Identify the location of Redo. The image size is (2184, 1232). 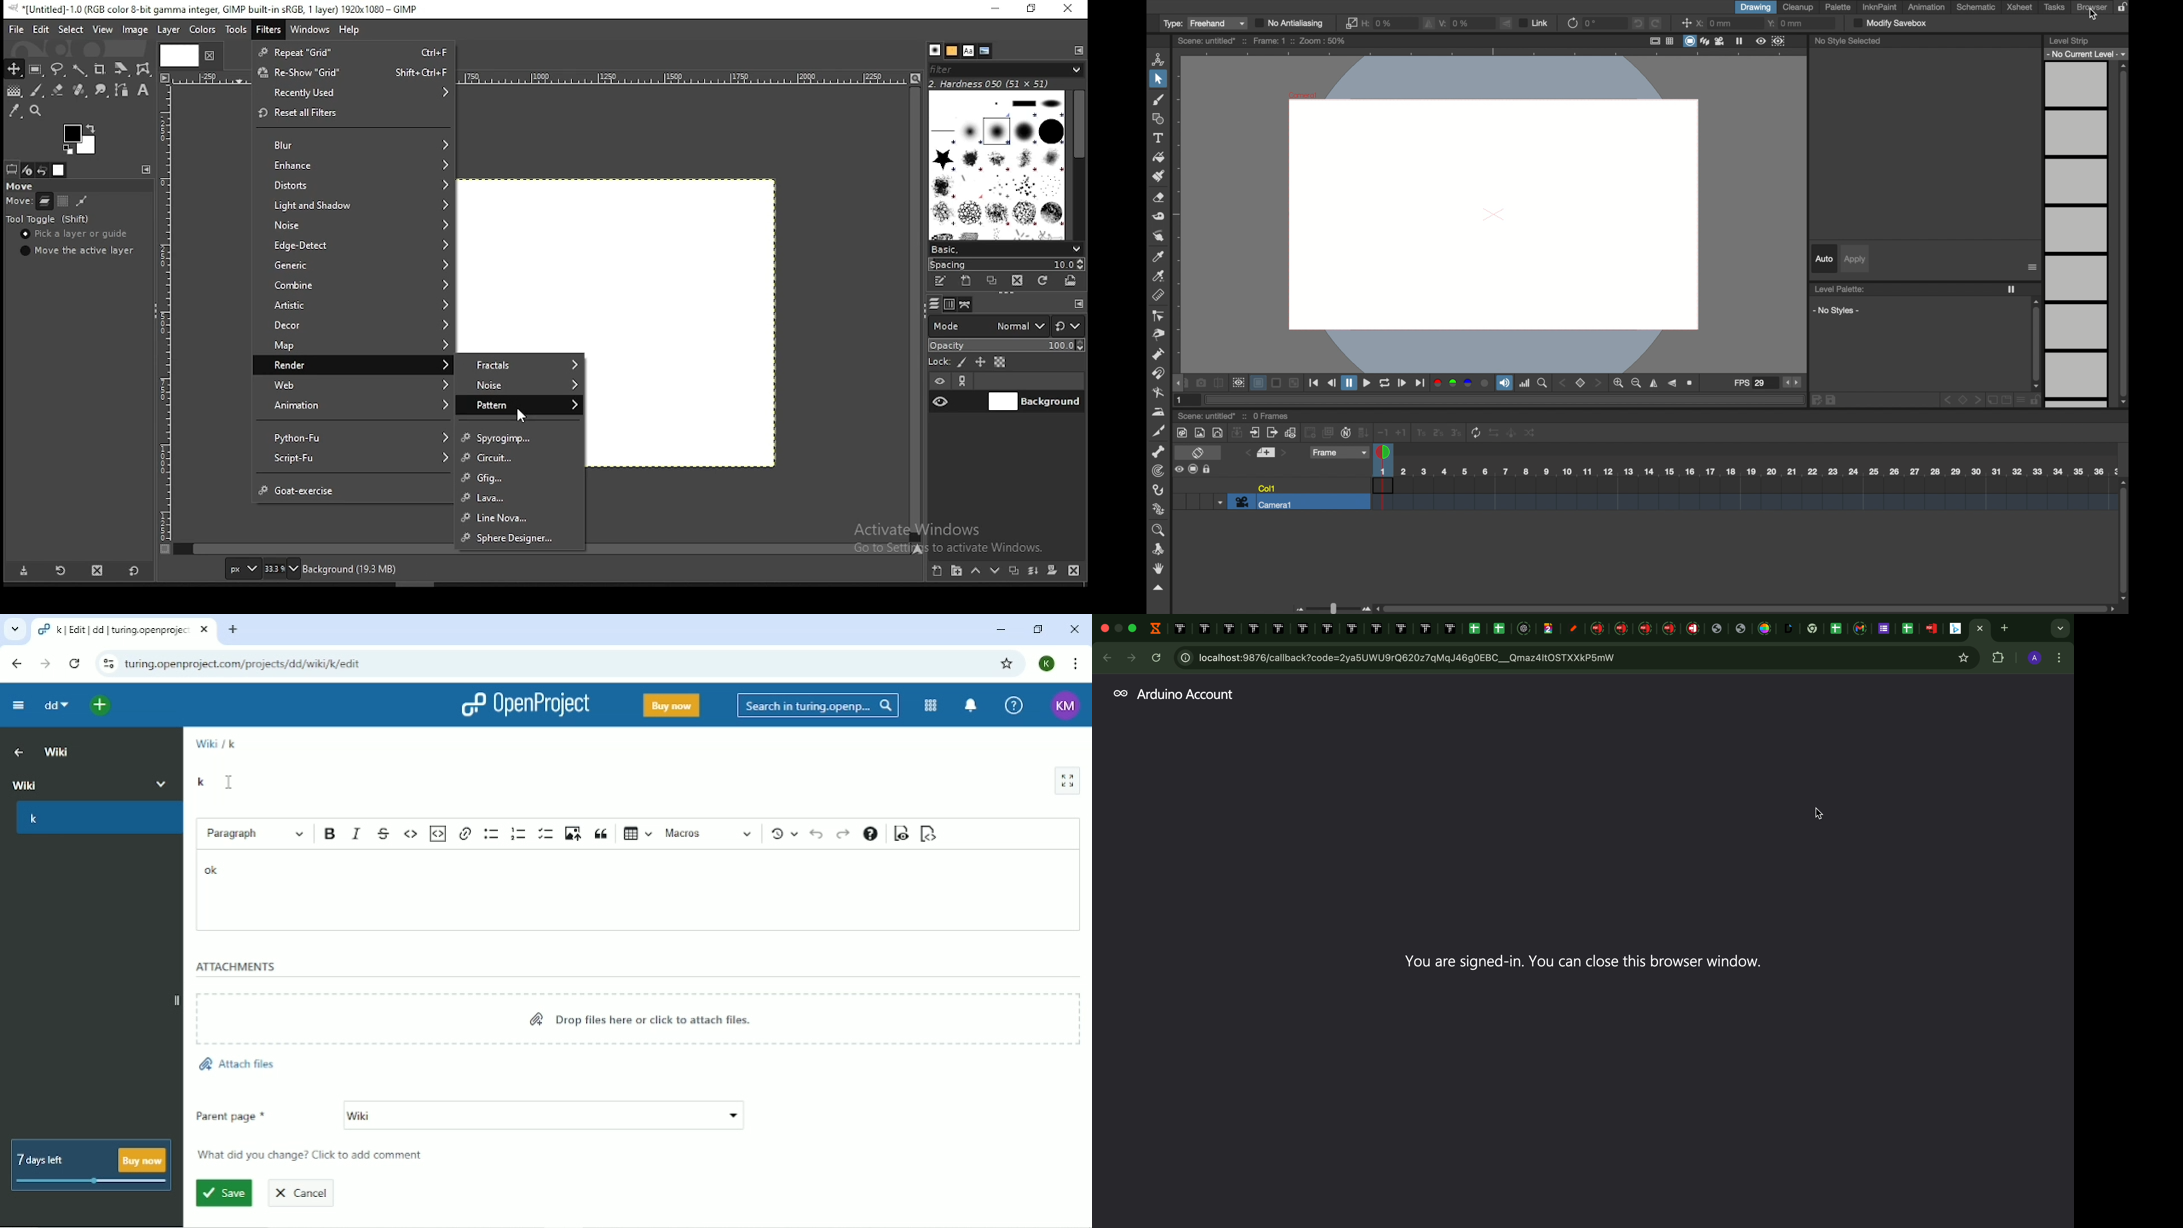
(842, 835).